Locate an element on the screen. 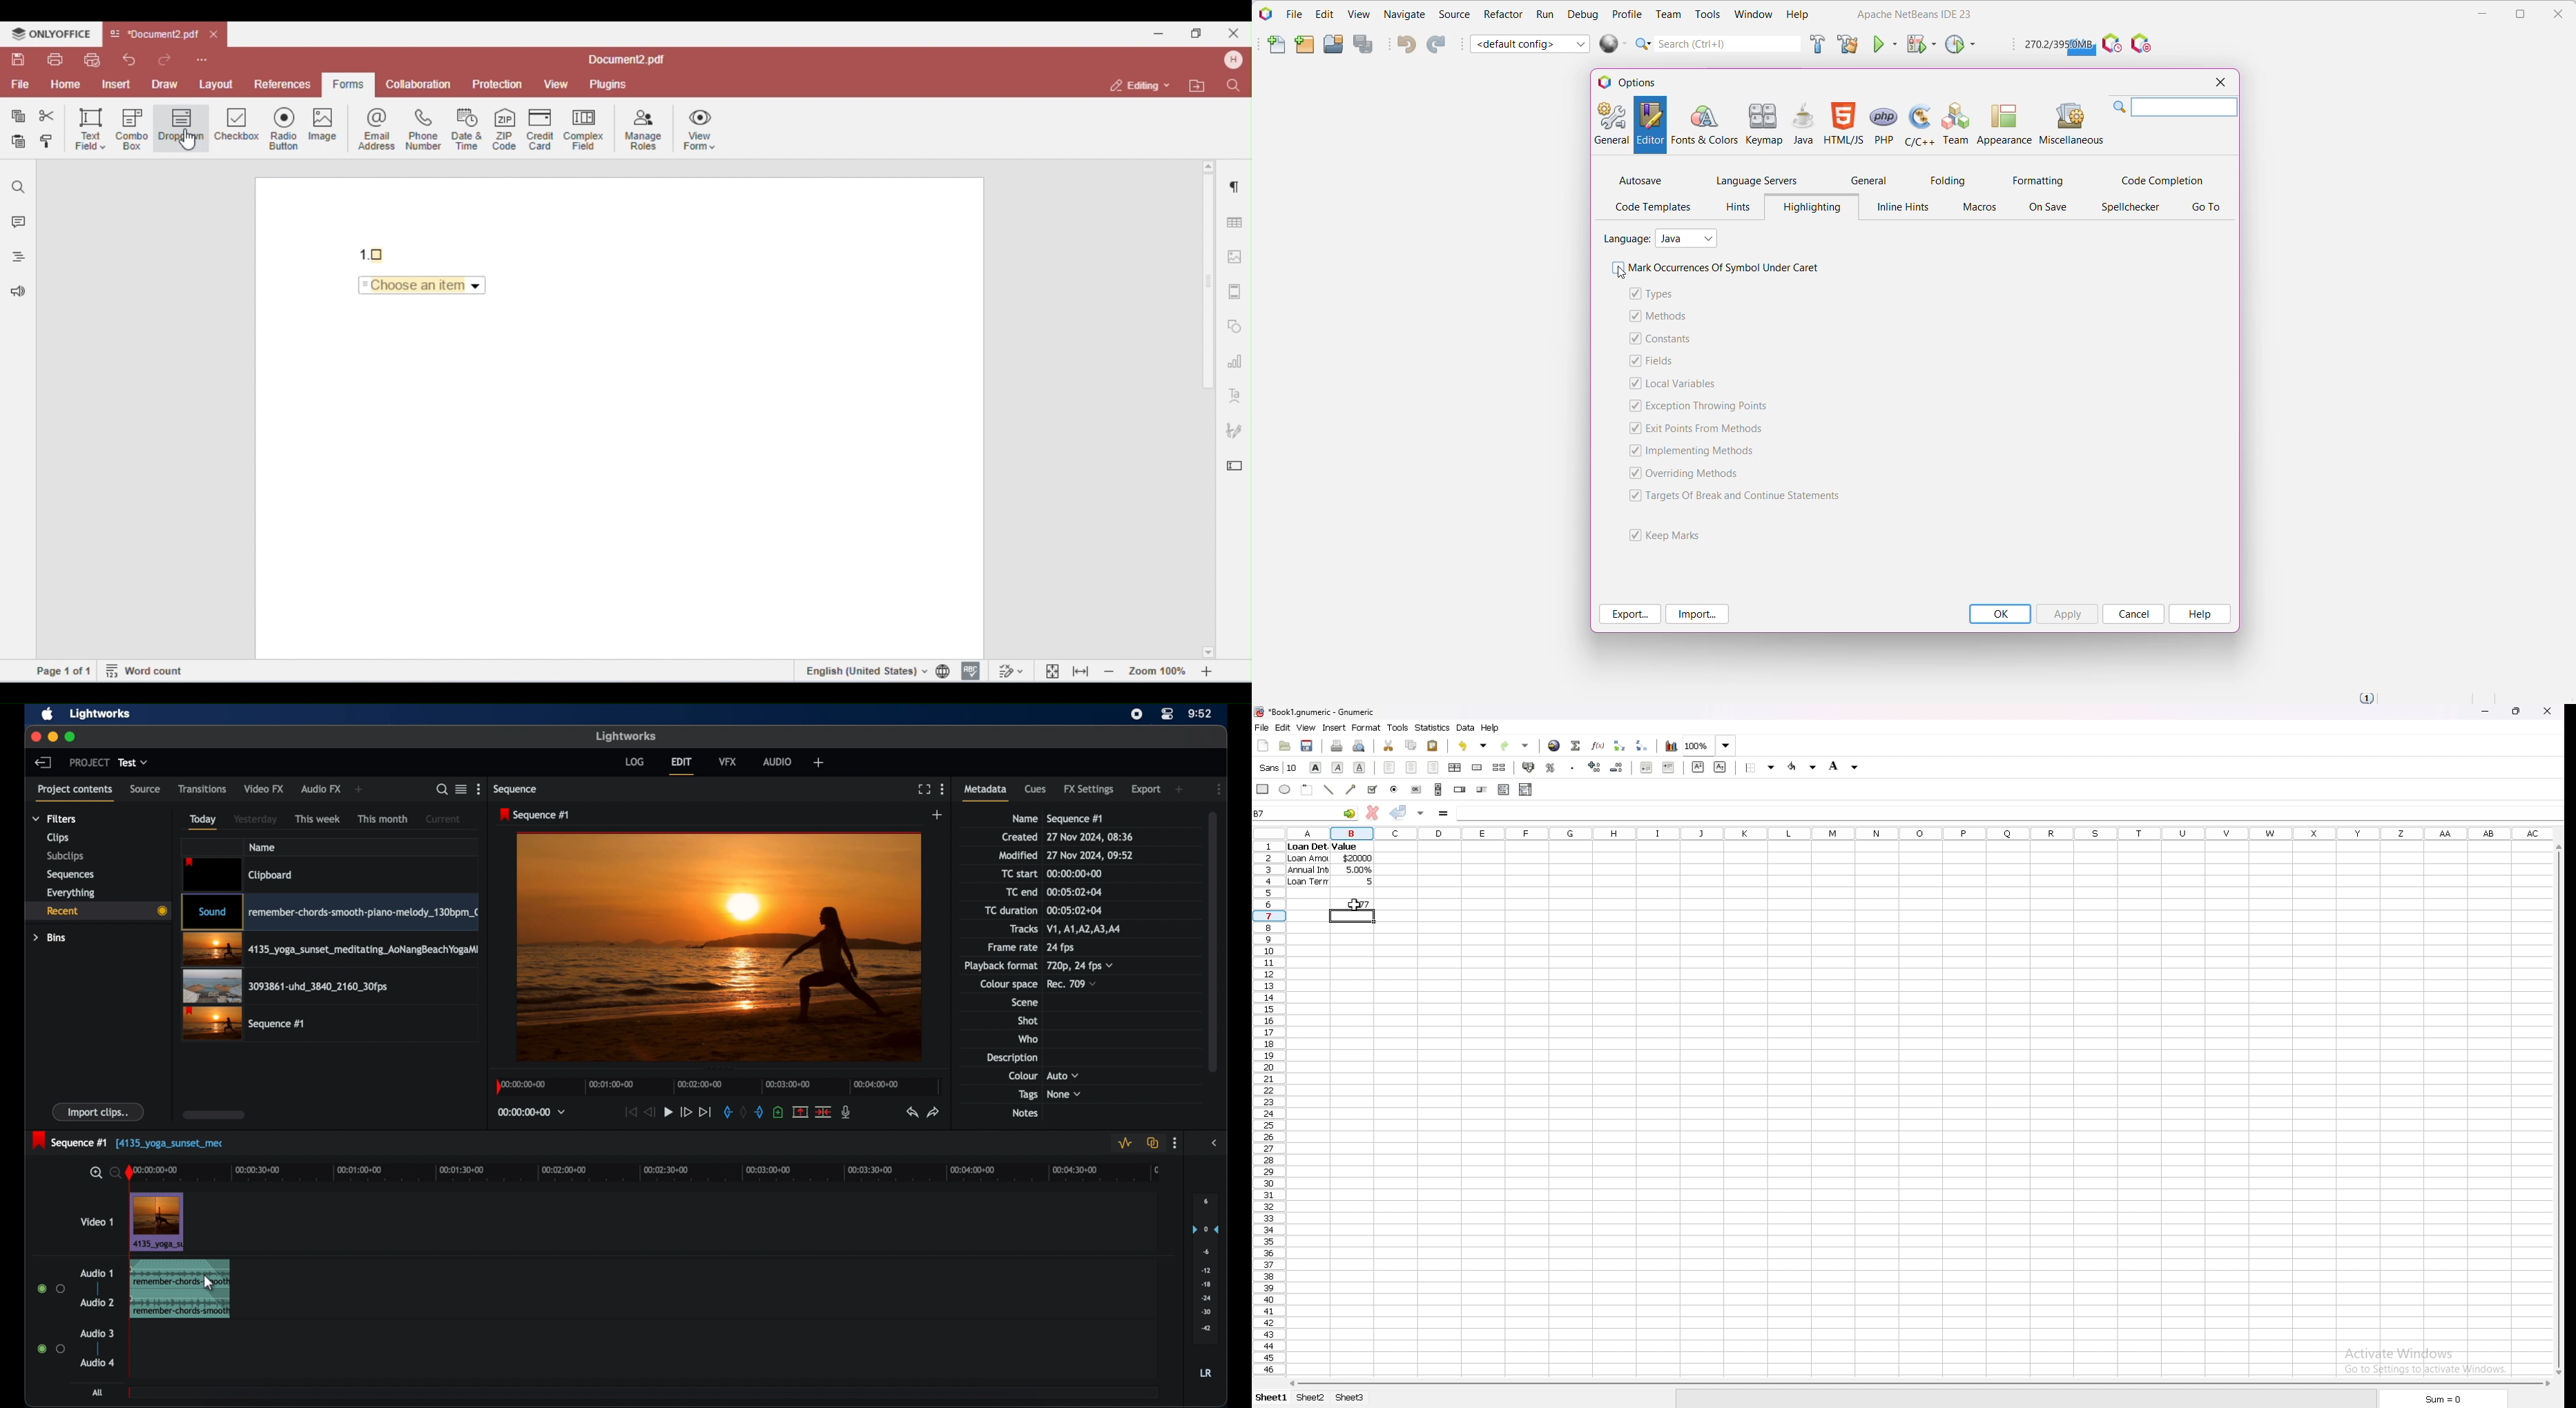 Image resolution: width=2576 pixels, height=1428 pixels. created is located at coordinates (1020, 837).